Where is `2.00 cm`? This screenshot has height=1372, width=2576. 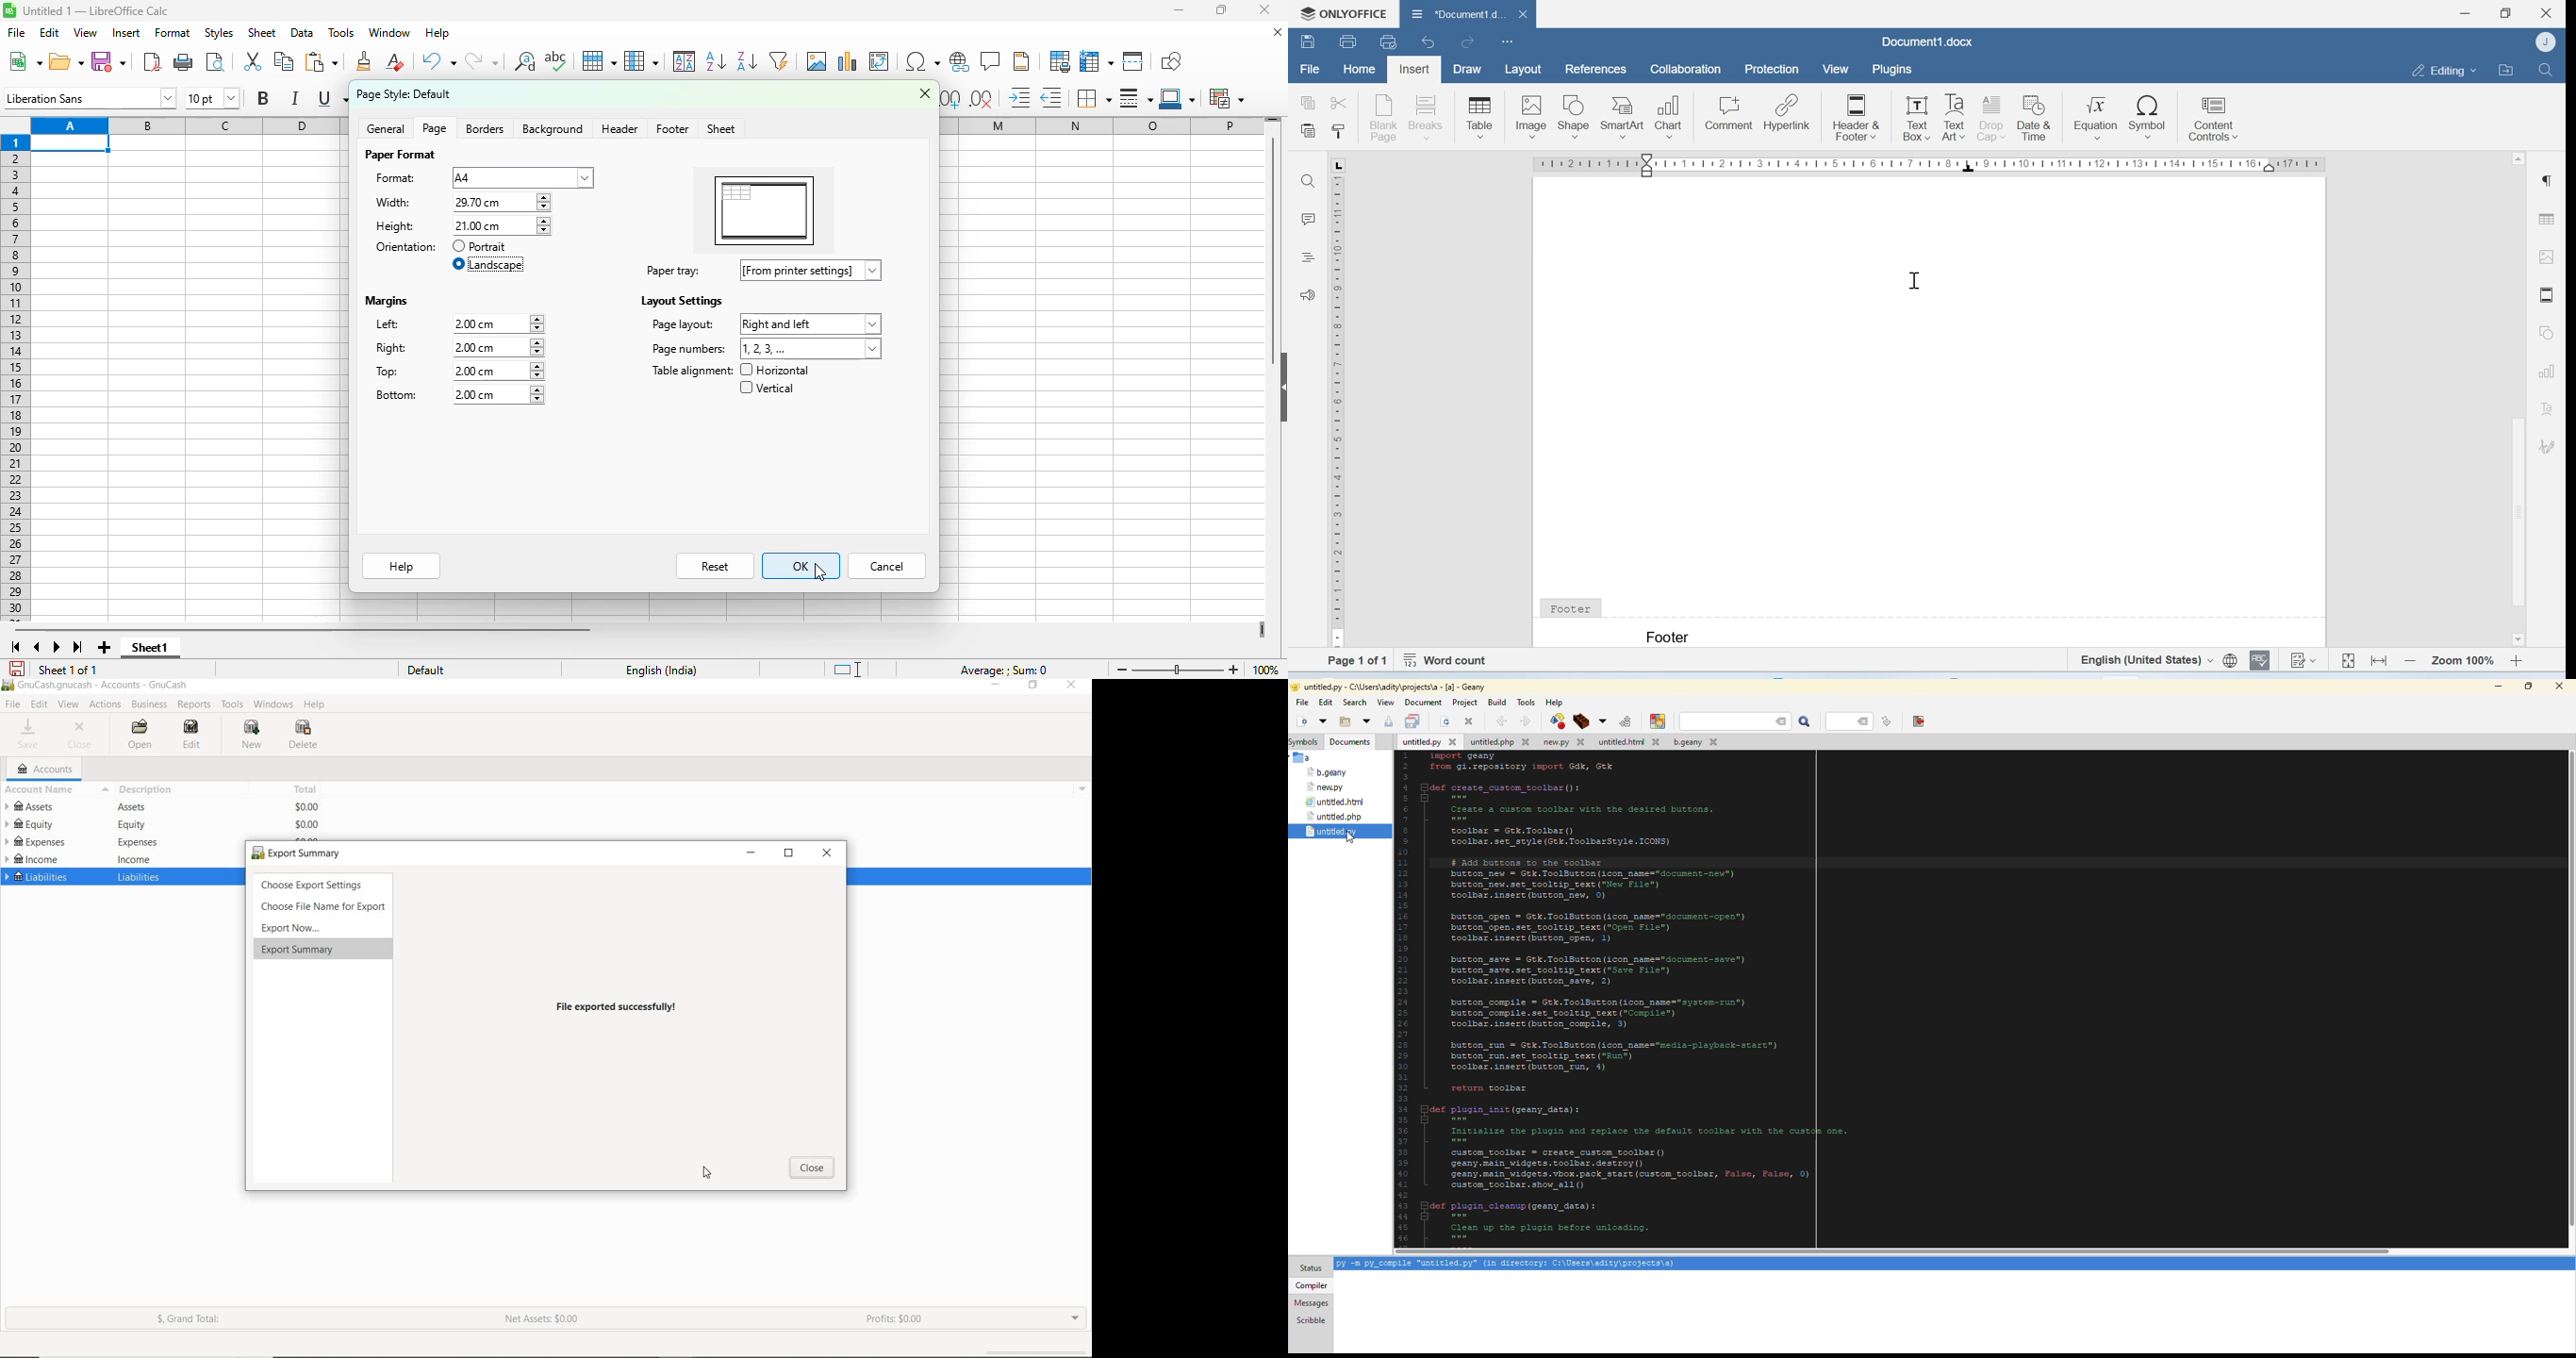 2.00 cm is located at coordinates (498, 348).